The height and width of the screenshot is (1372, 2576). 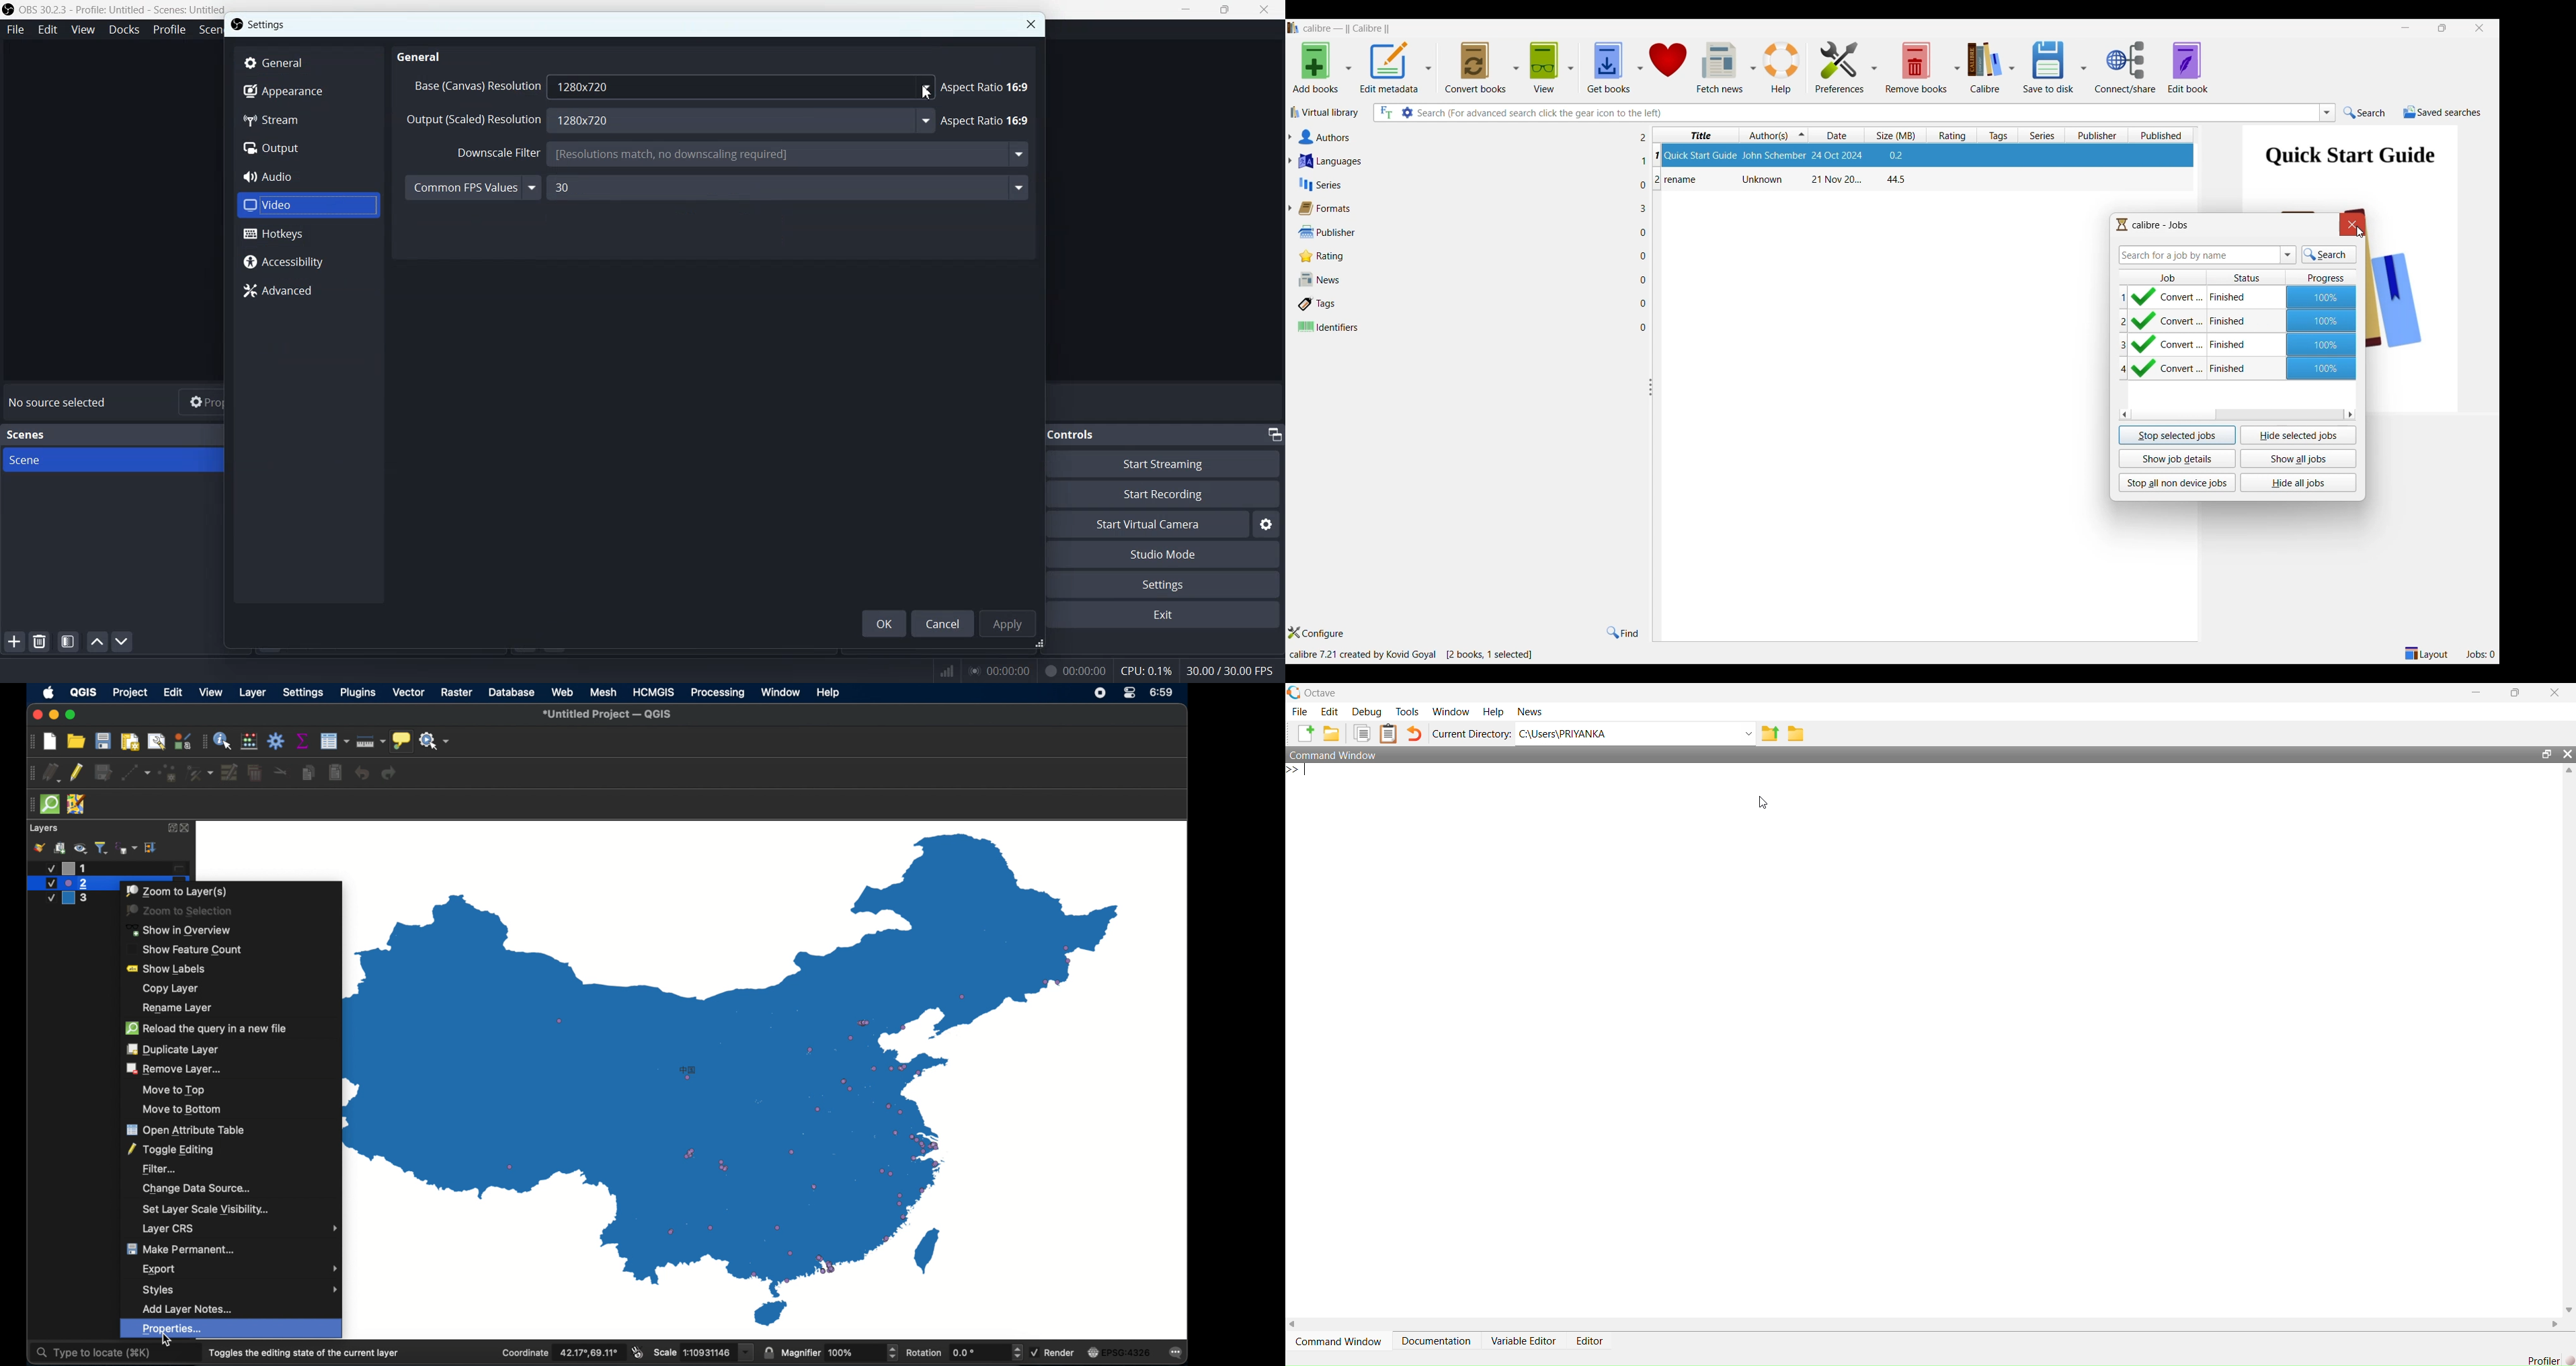 I want to click on web, so click(x=562, y=692).